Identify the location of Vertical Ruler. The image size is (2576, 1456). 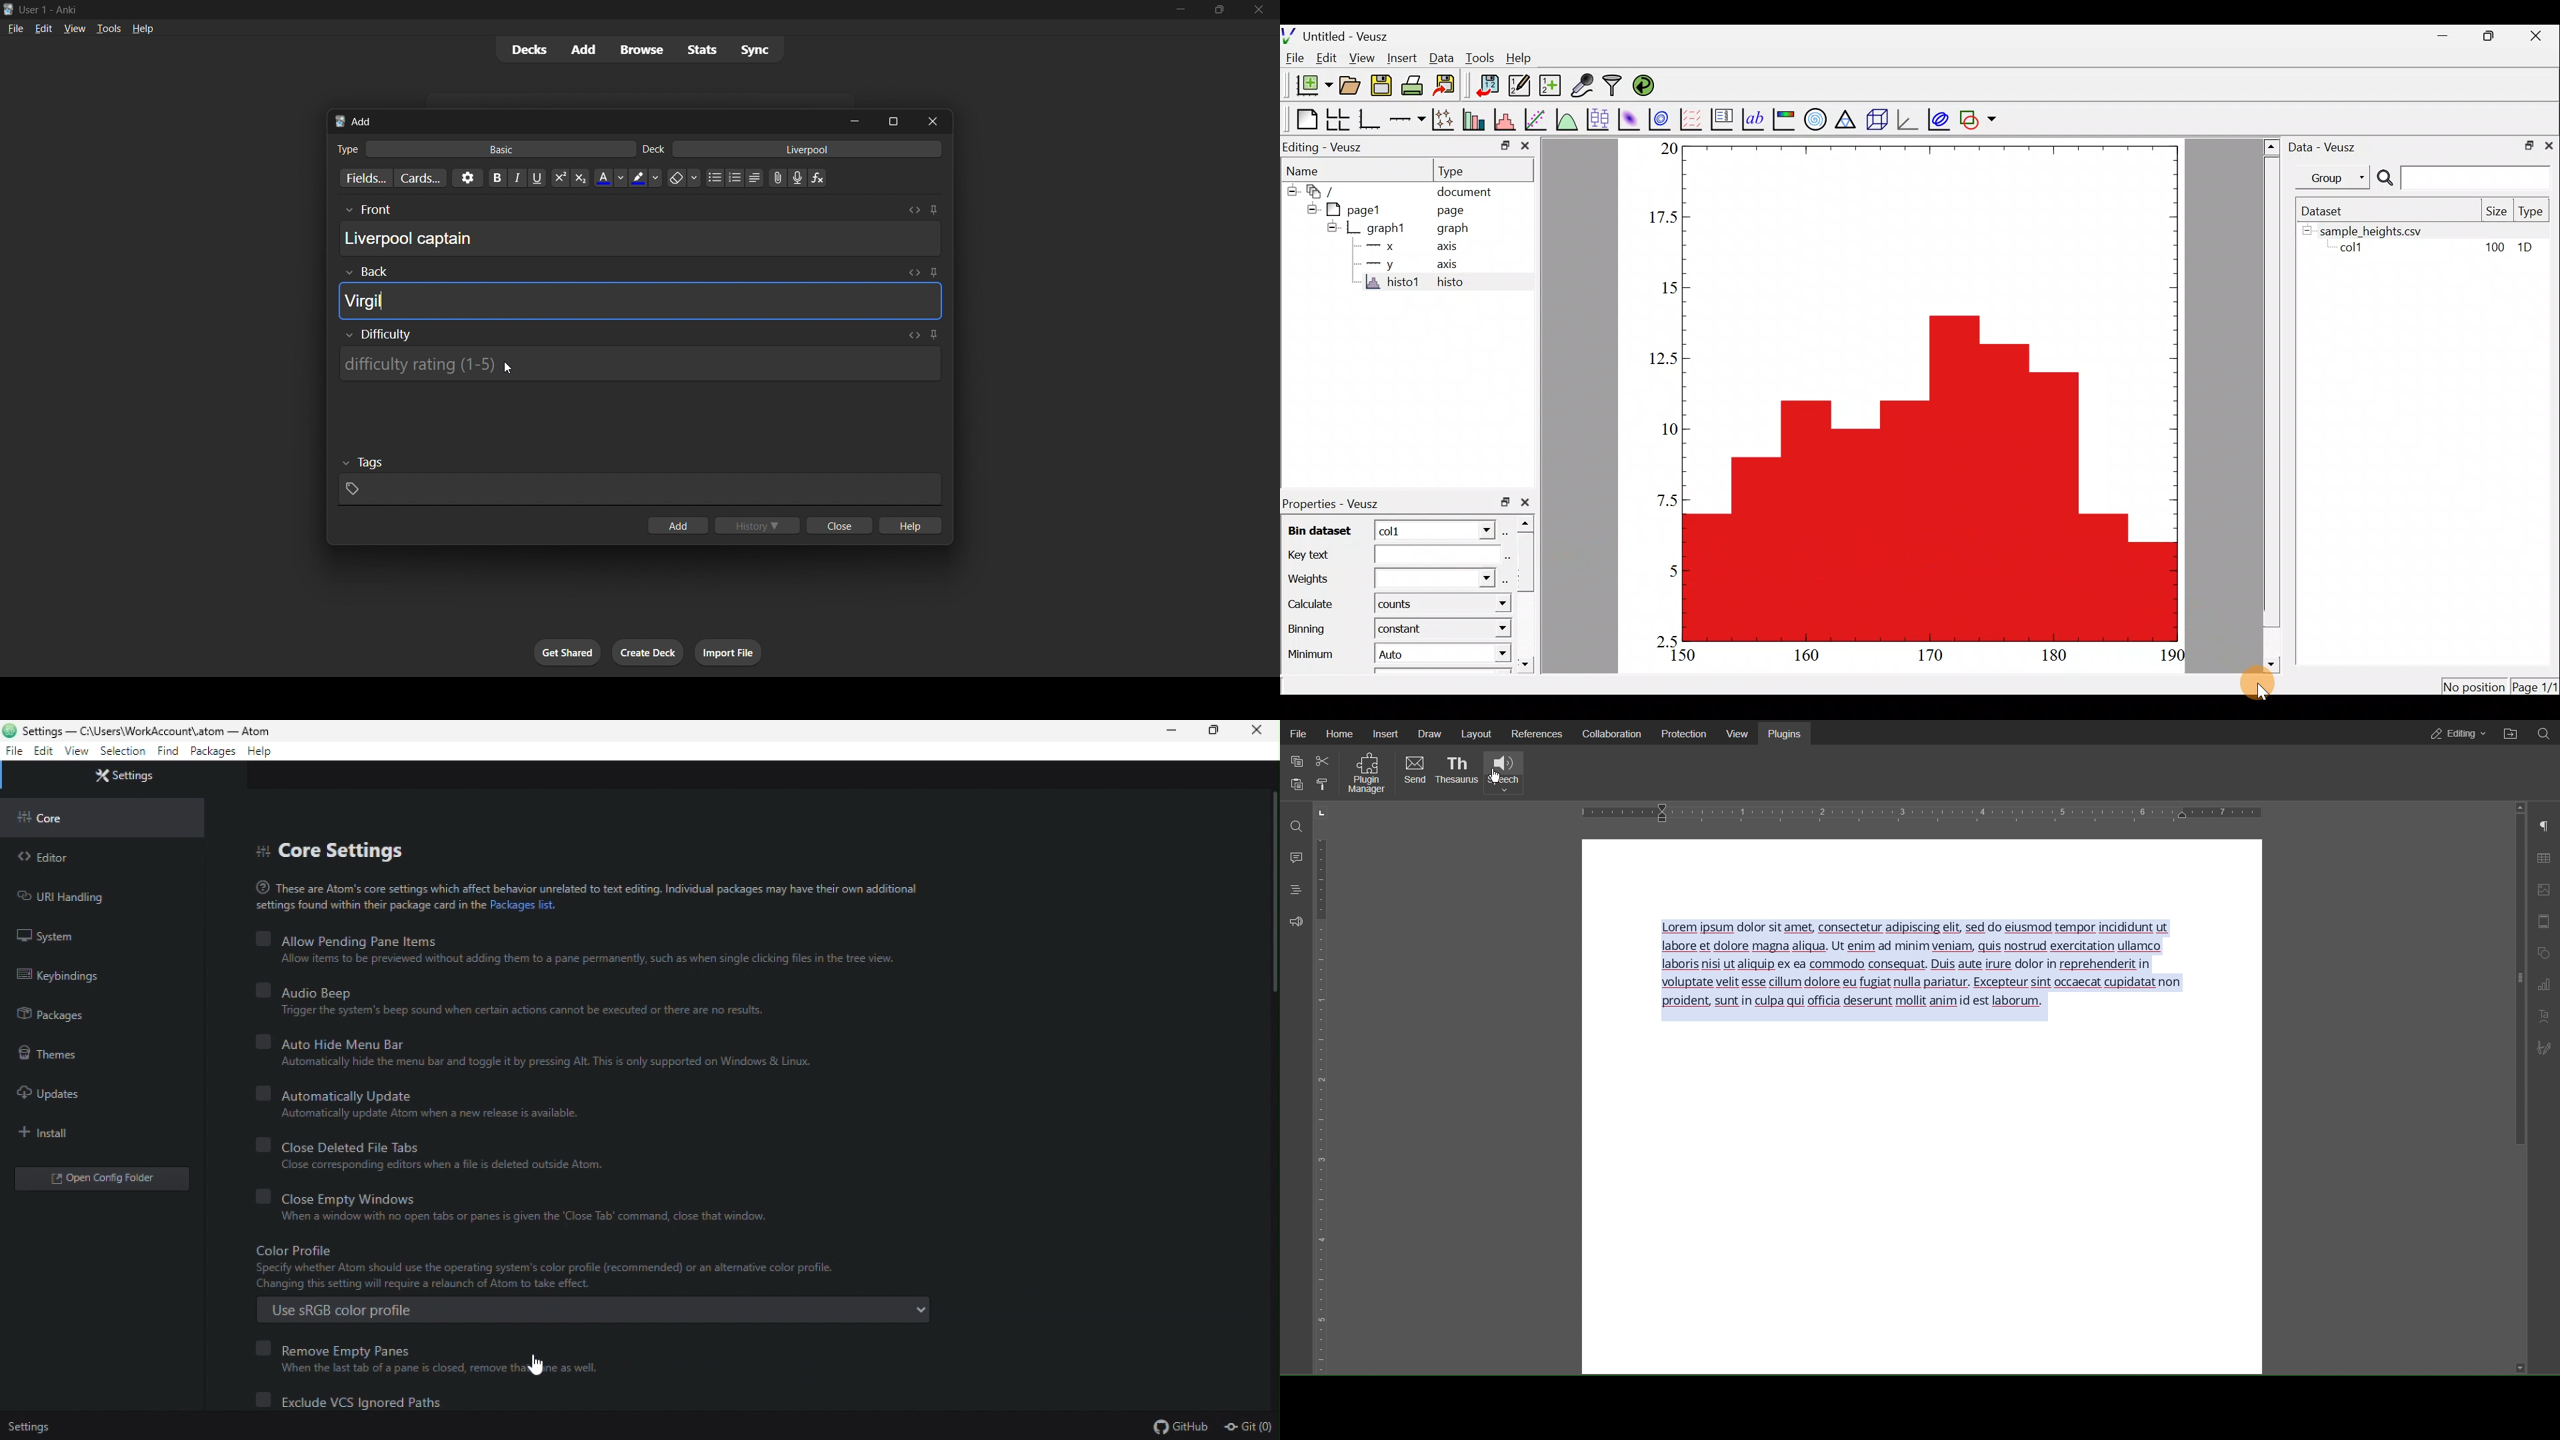
(1323, 1101).